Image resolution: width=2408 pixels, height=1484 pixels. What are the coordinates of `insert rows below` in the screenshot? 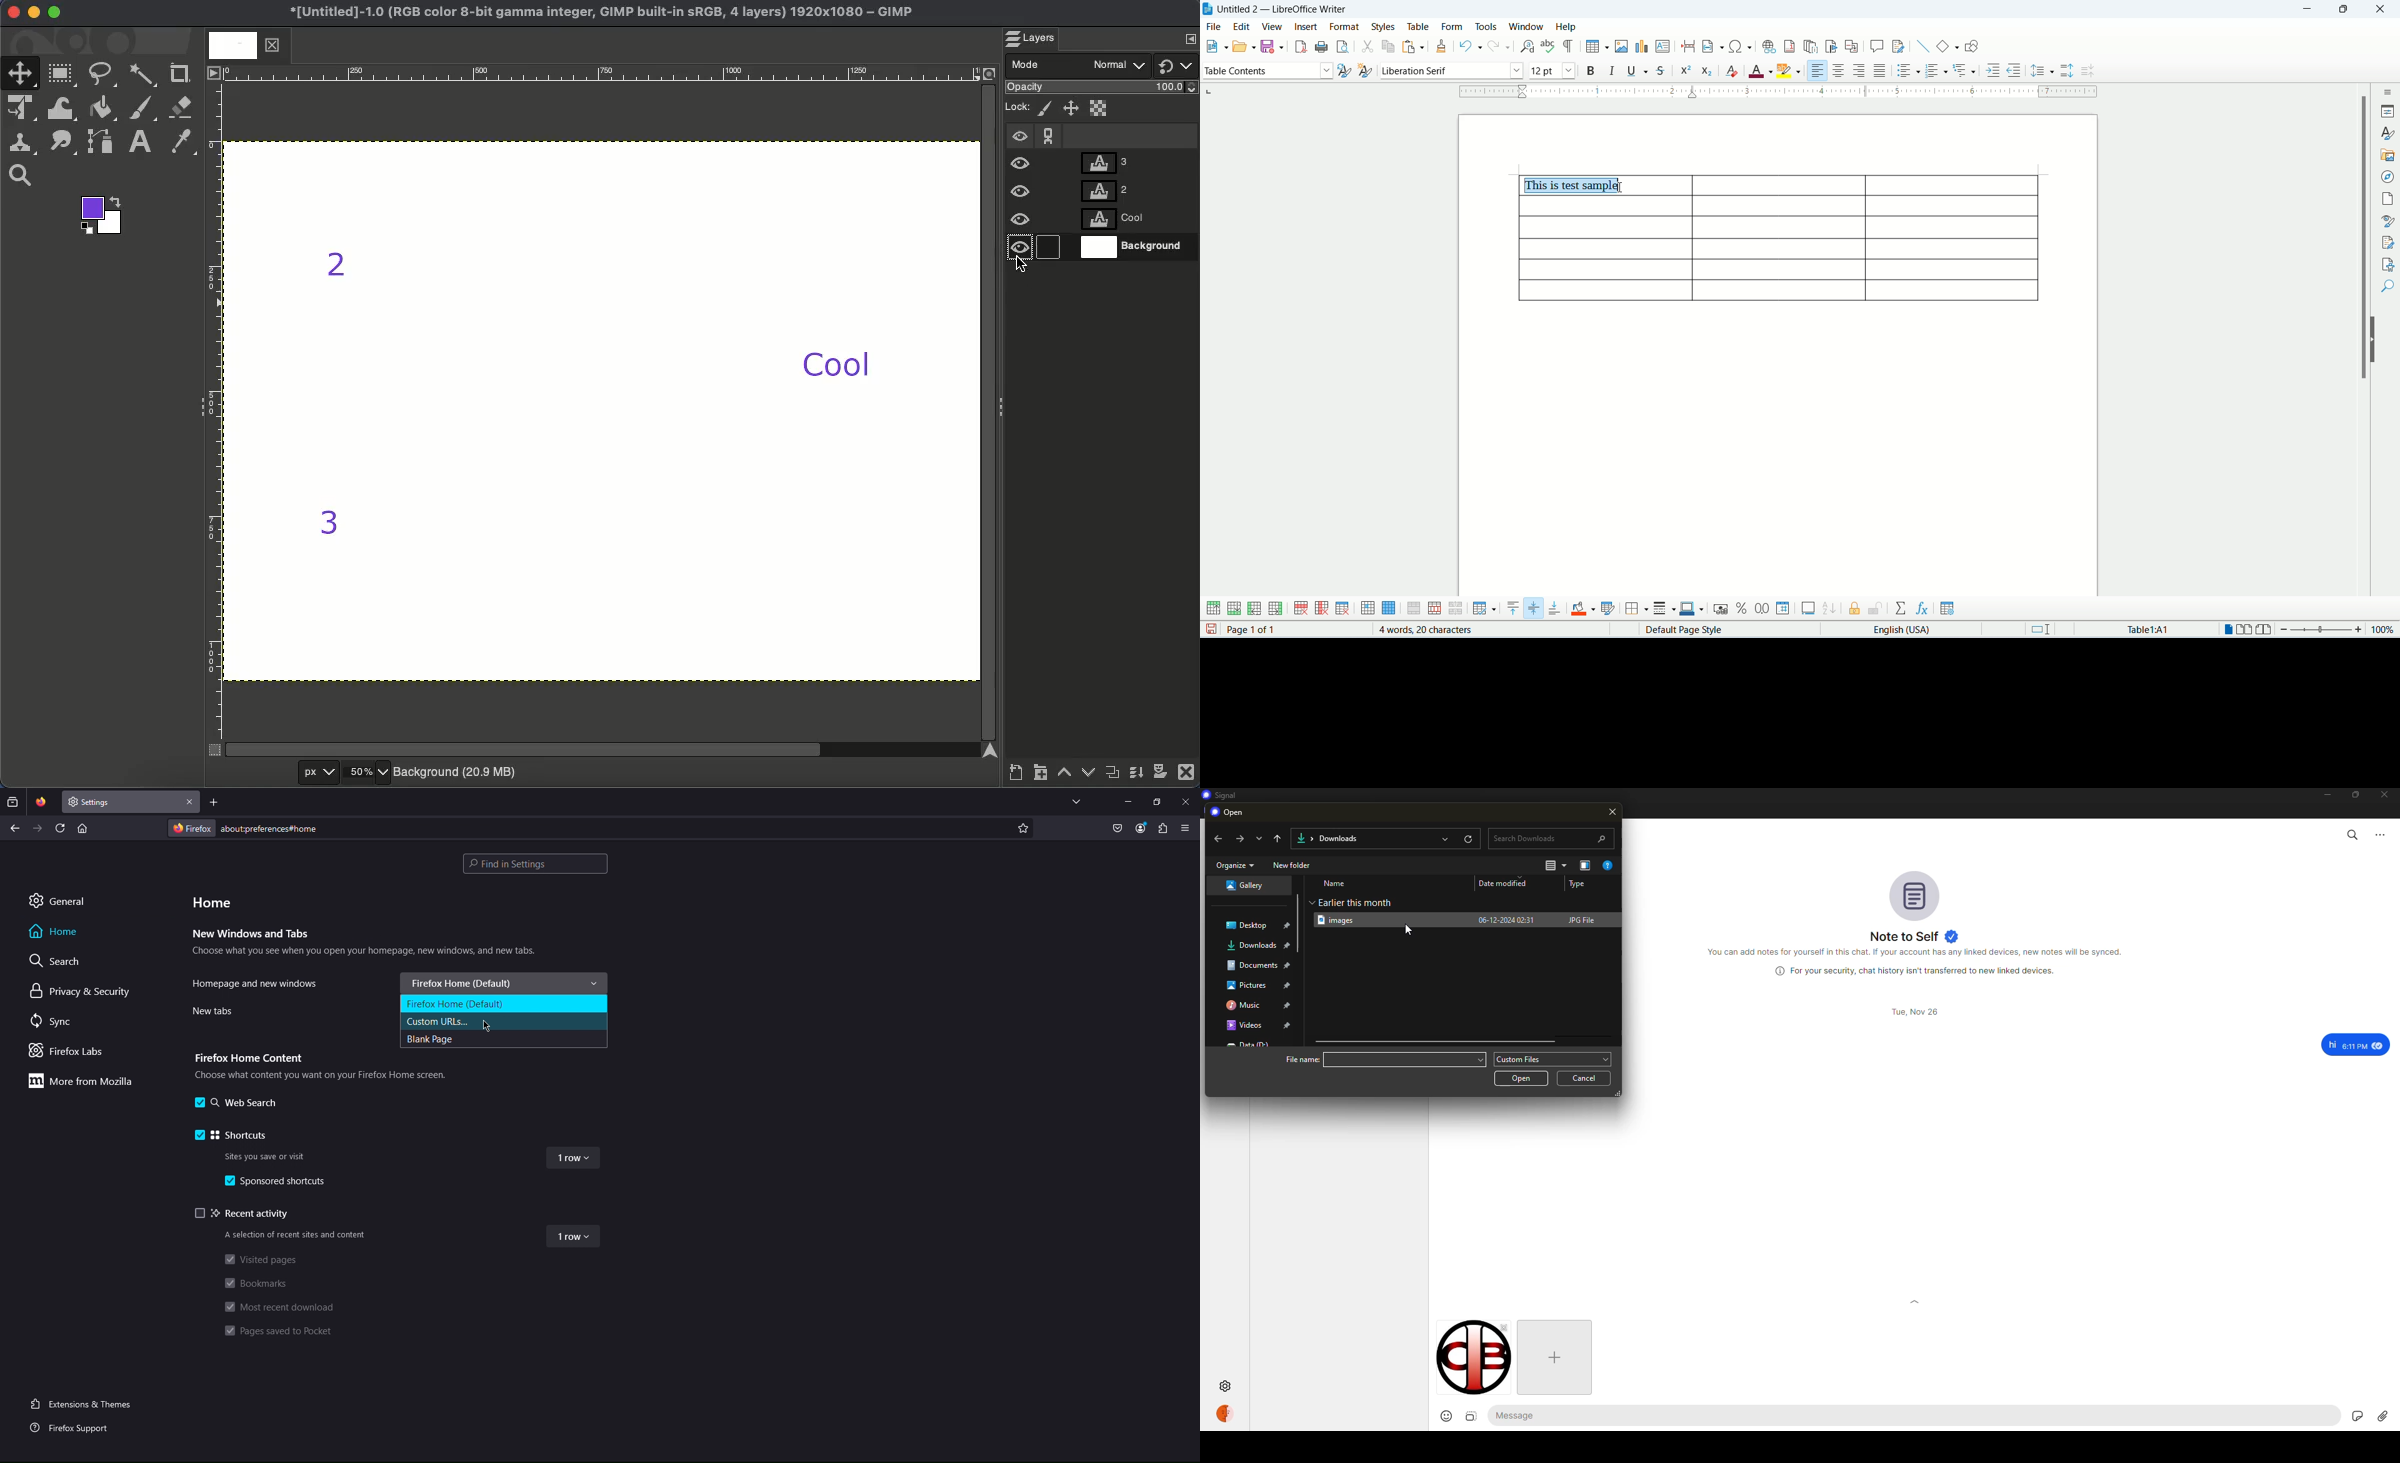 It's located at (1233, 609).